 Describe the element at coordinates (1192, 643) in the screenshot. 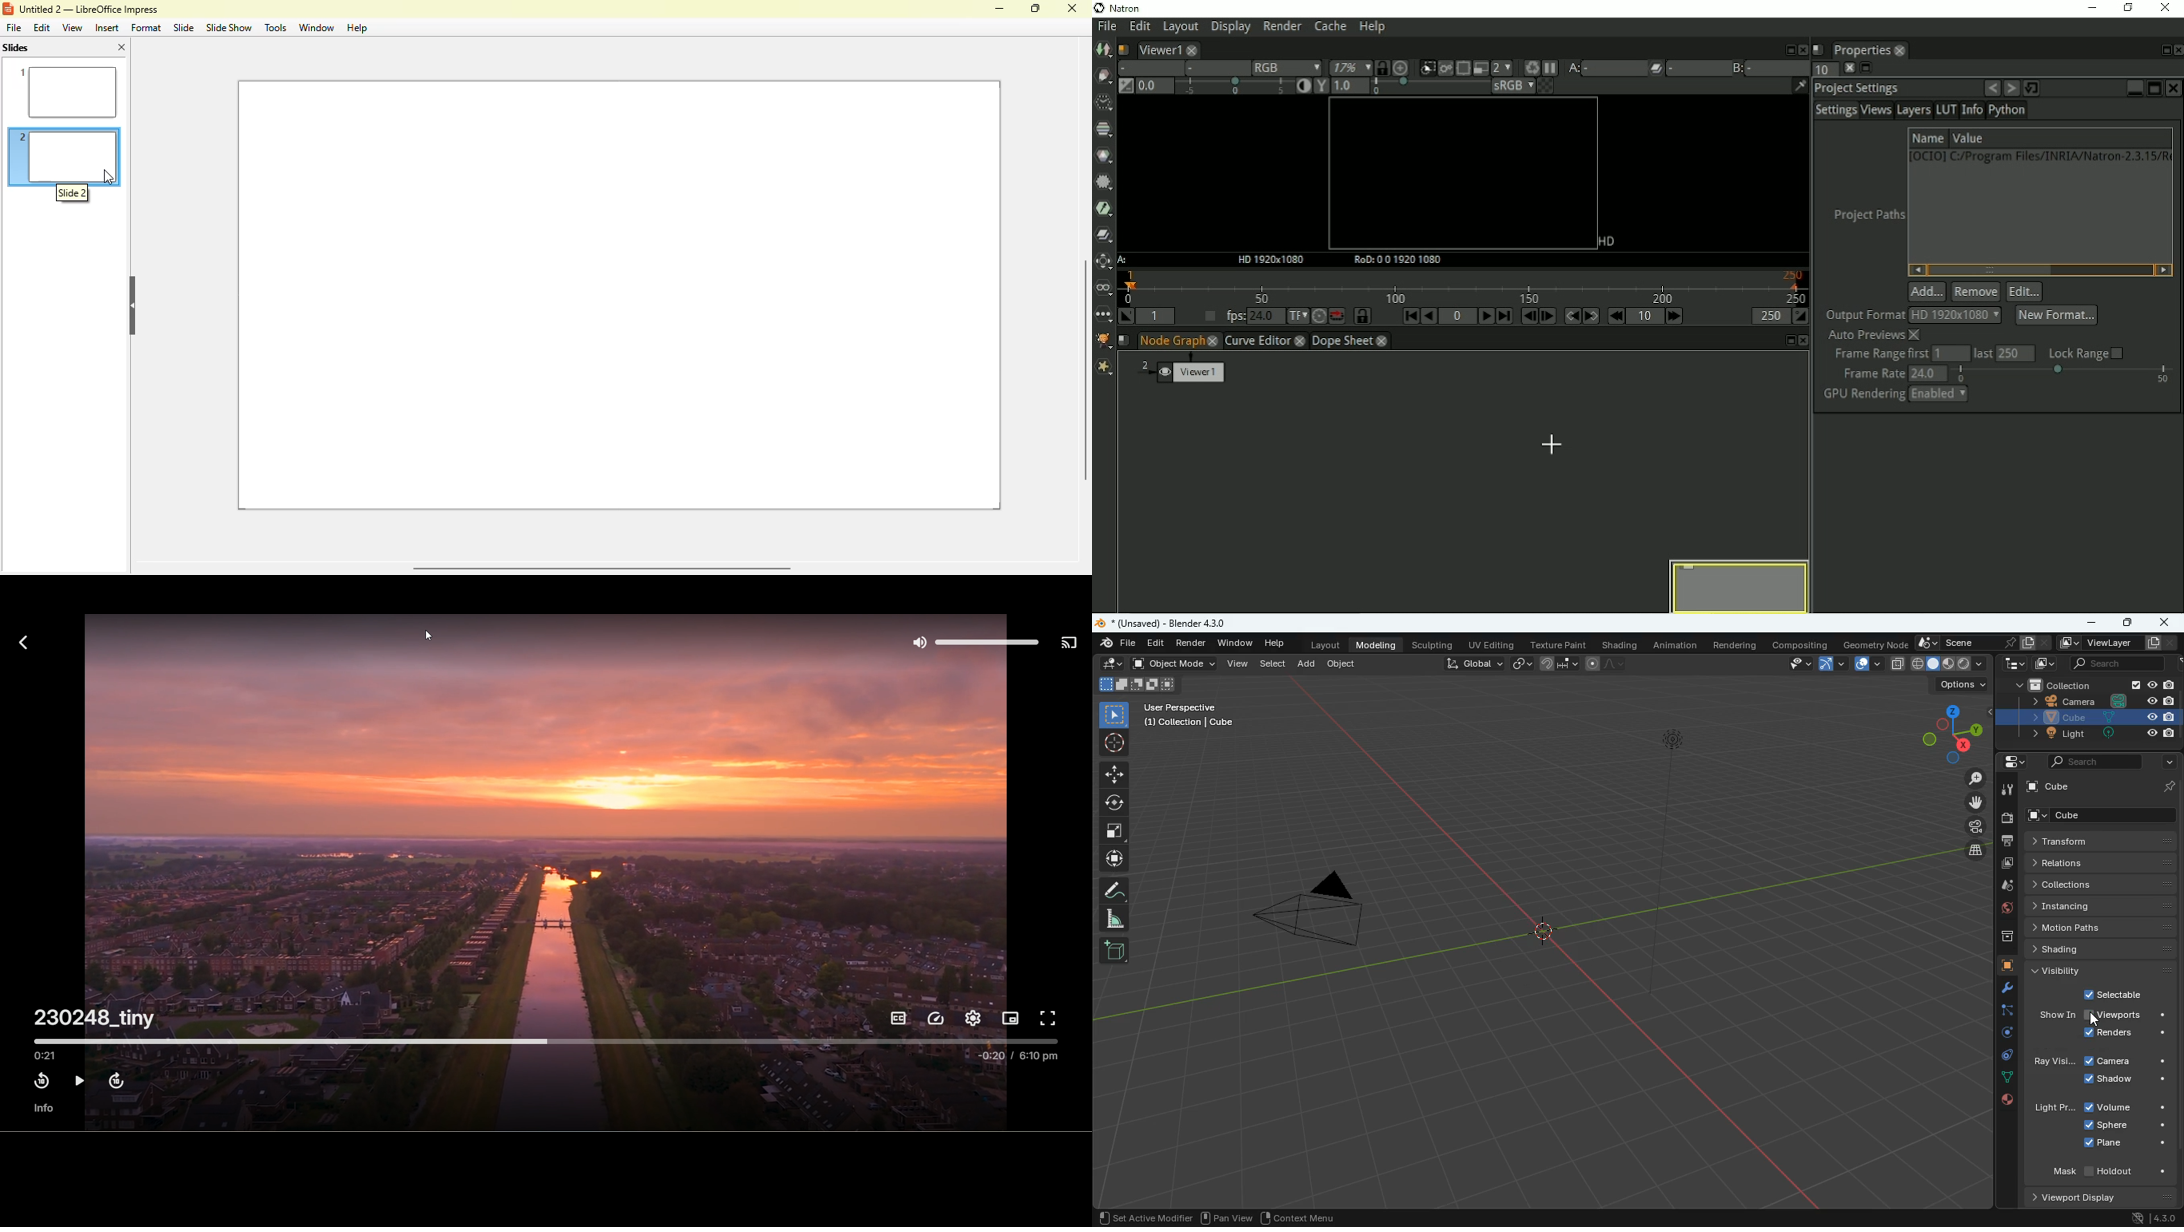

I see `render` at that location.